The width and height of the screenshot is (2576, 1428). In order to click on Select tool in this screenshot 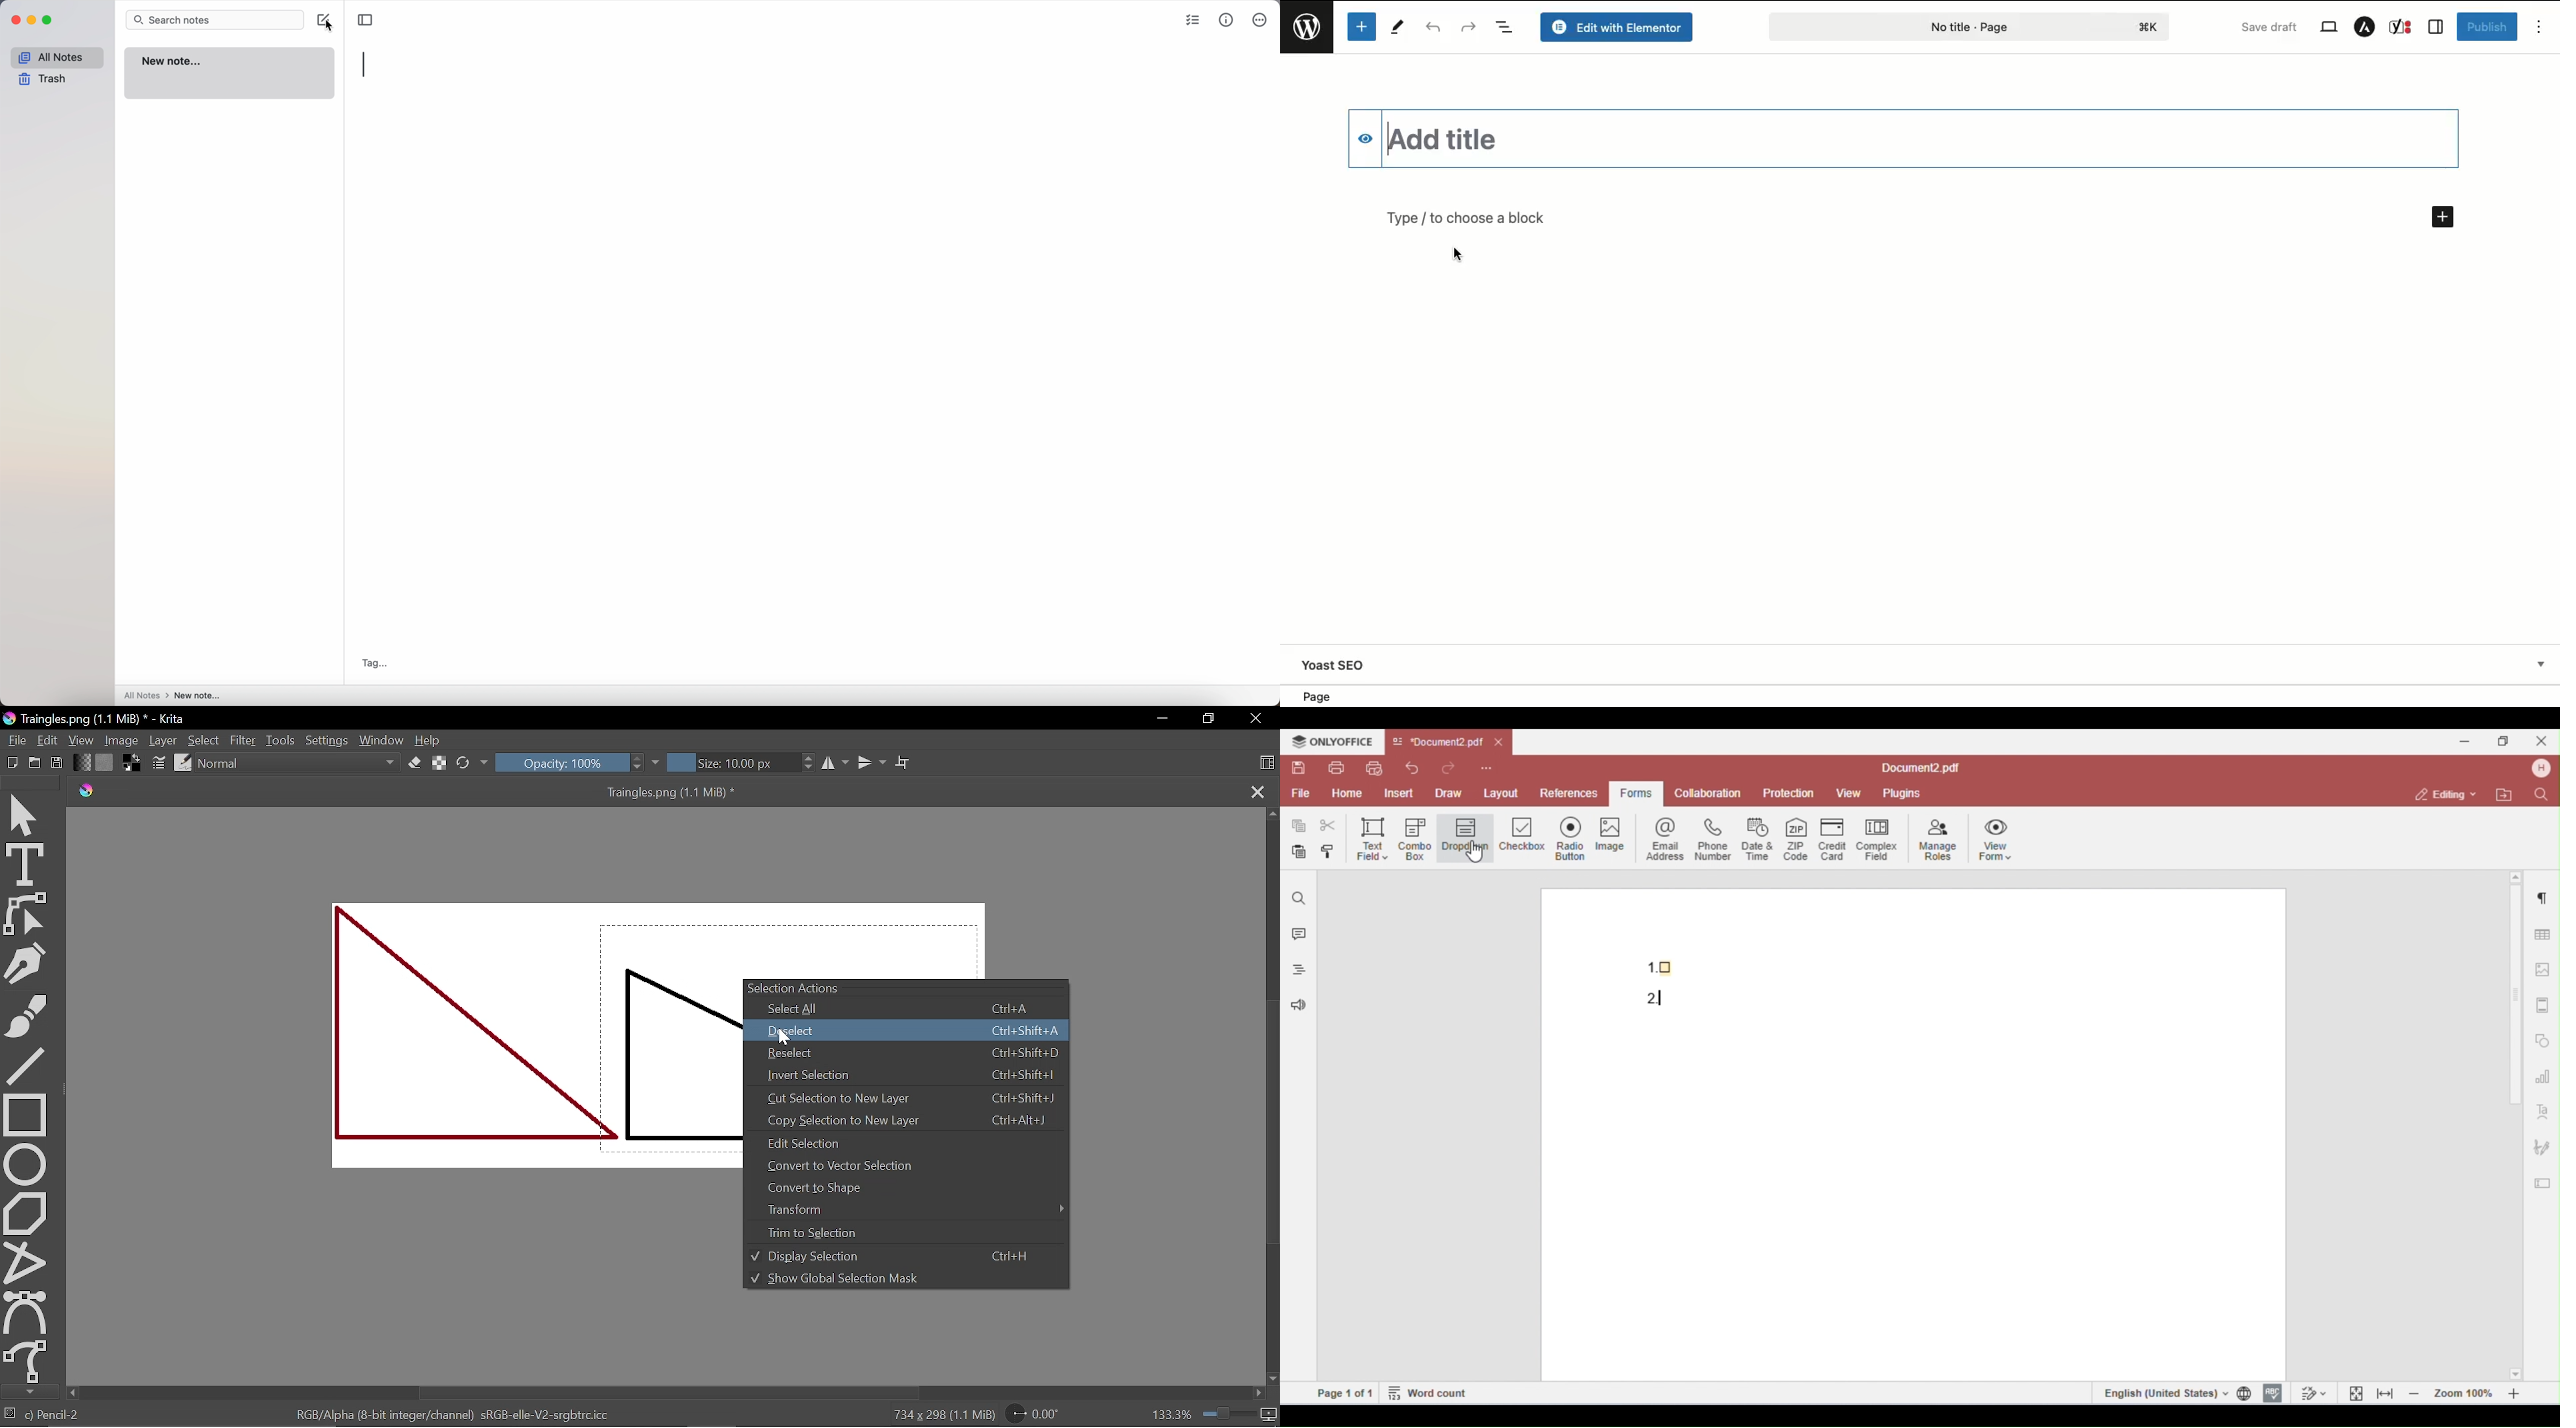, I will do `click(26, 816)`.